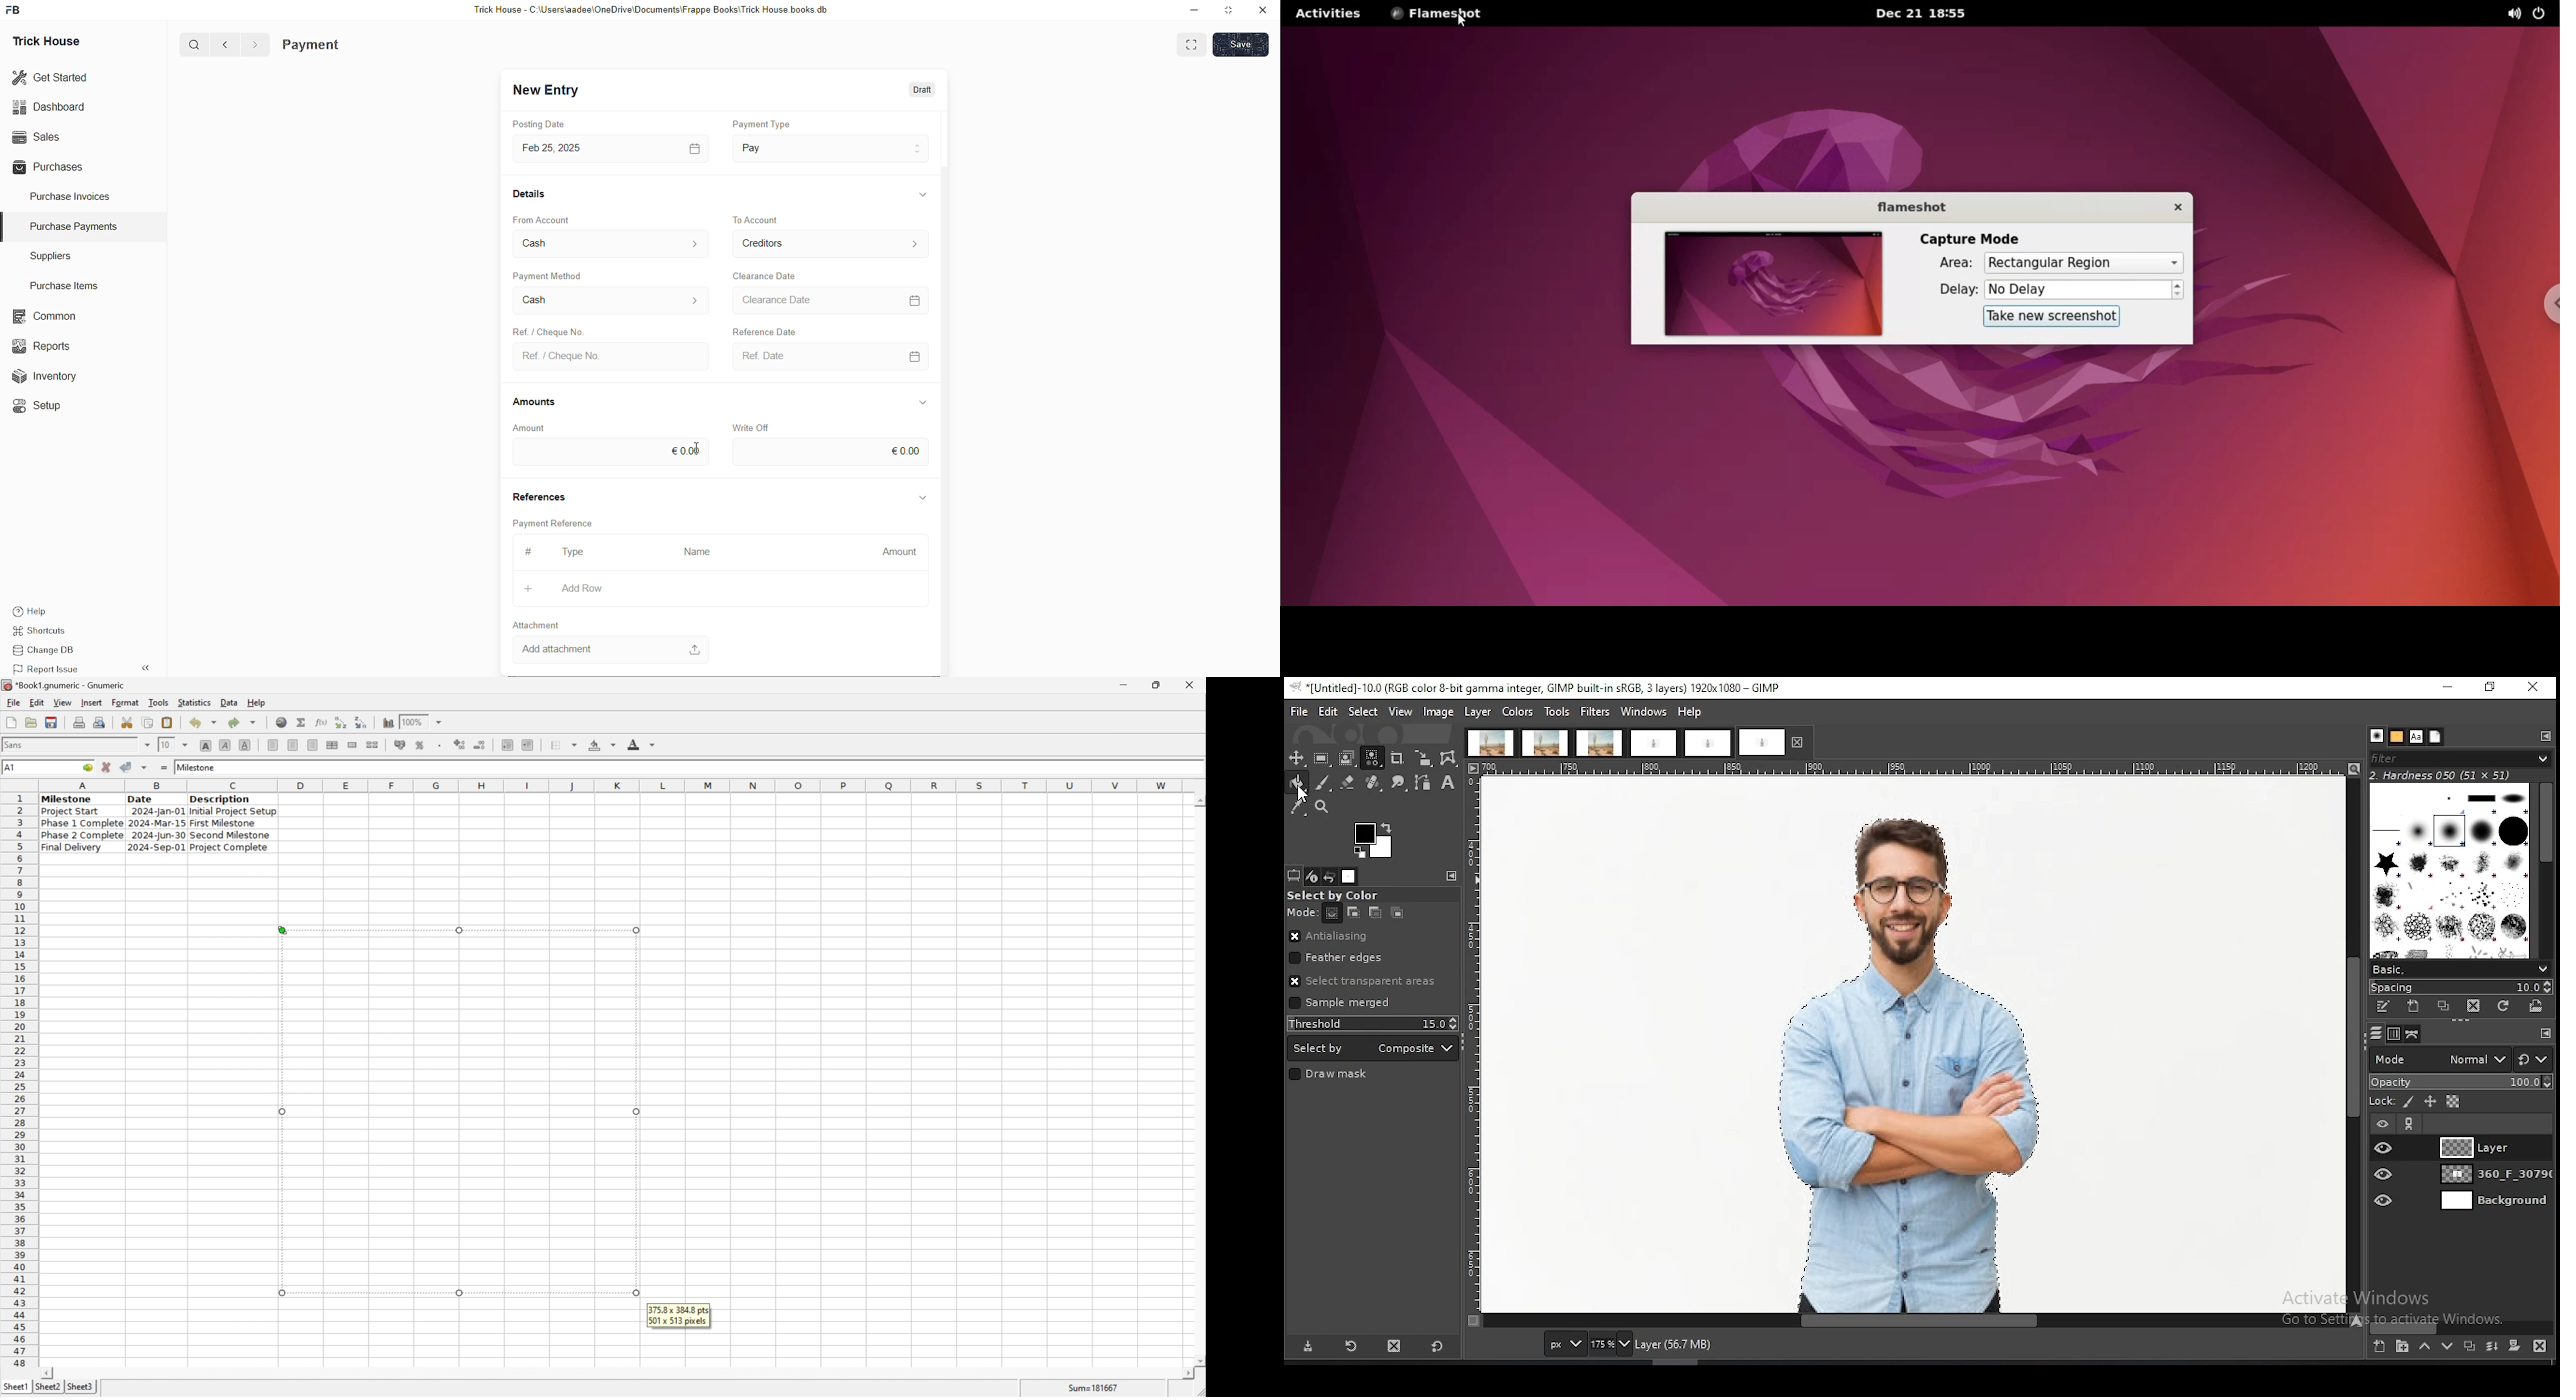 The image size is (2576, 1400). I want to click on Table, so click(157, 823).